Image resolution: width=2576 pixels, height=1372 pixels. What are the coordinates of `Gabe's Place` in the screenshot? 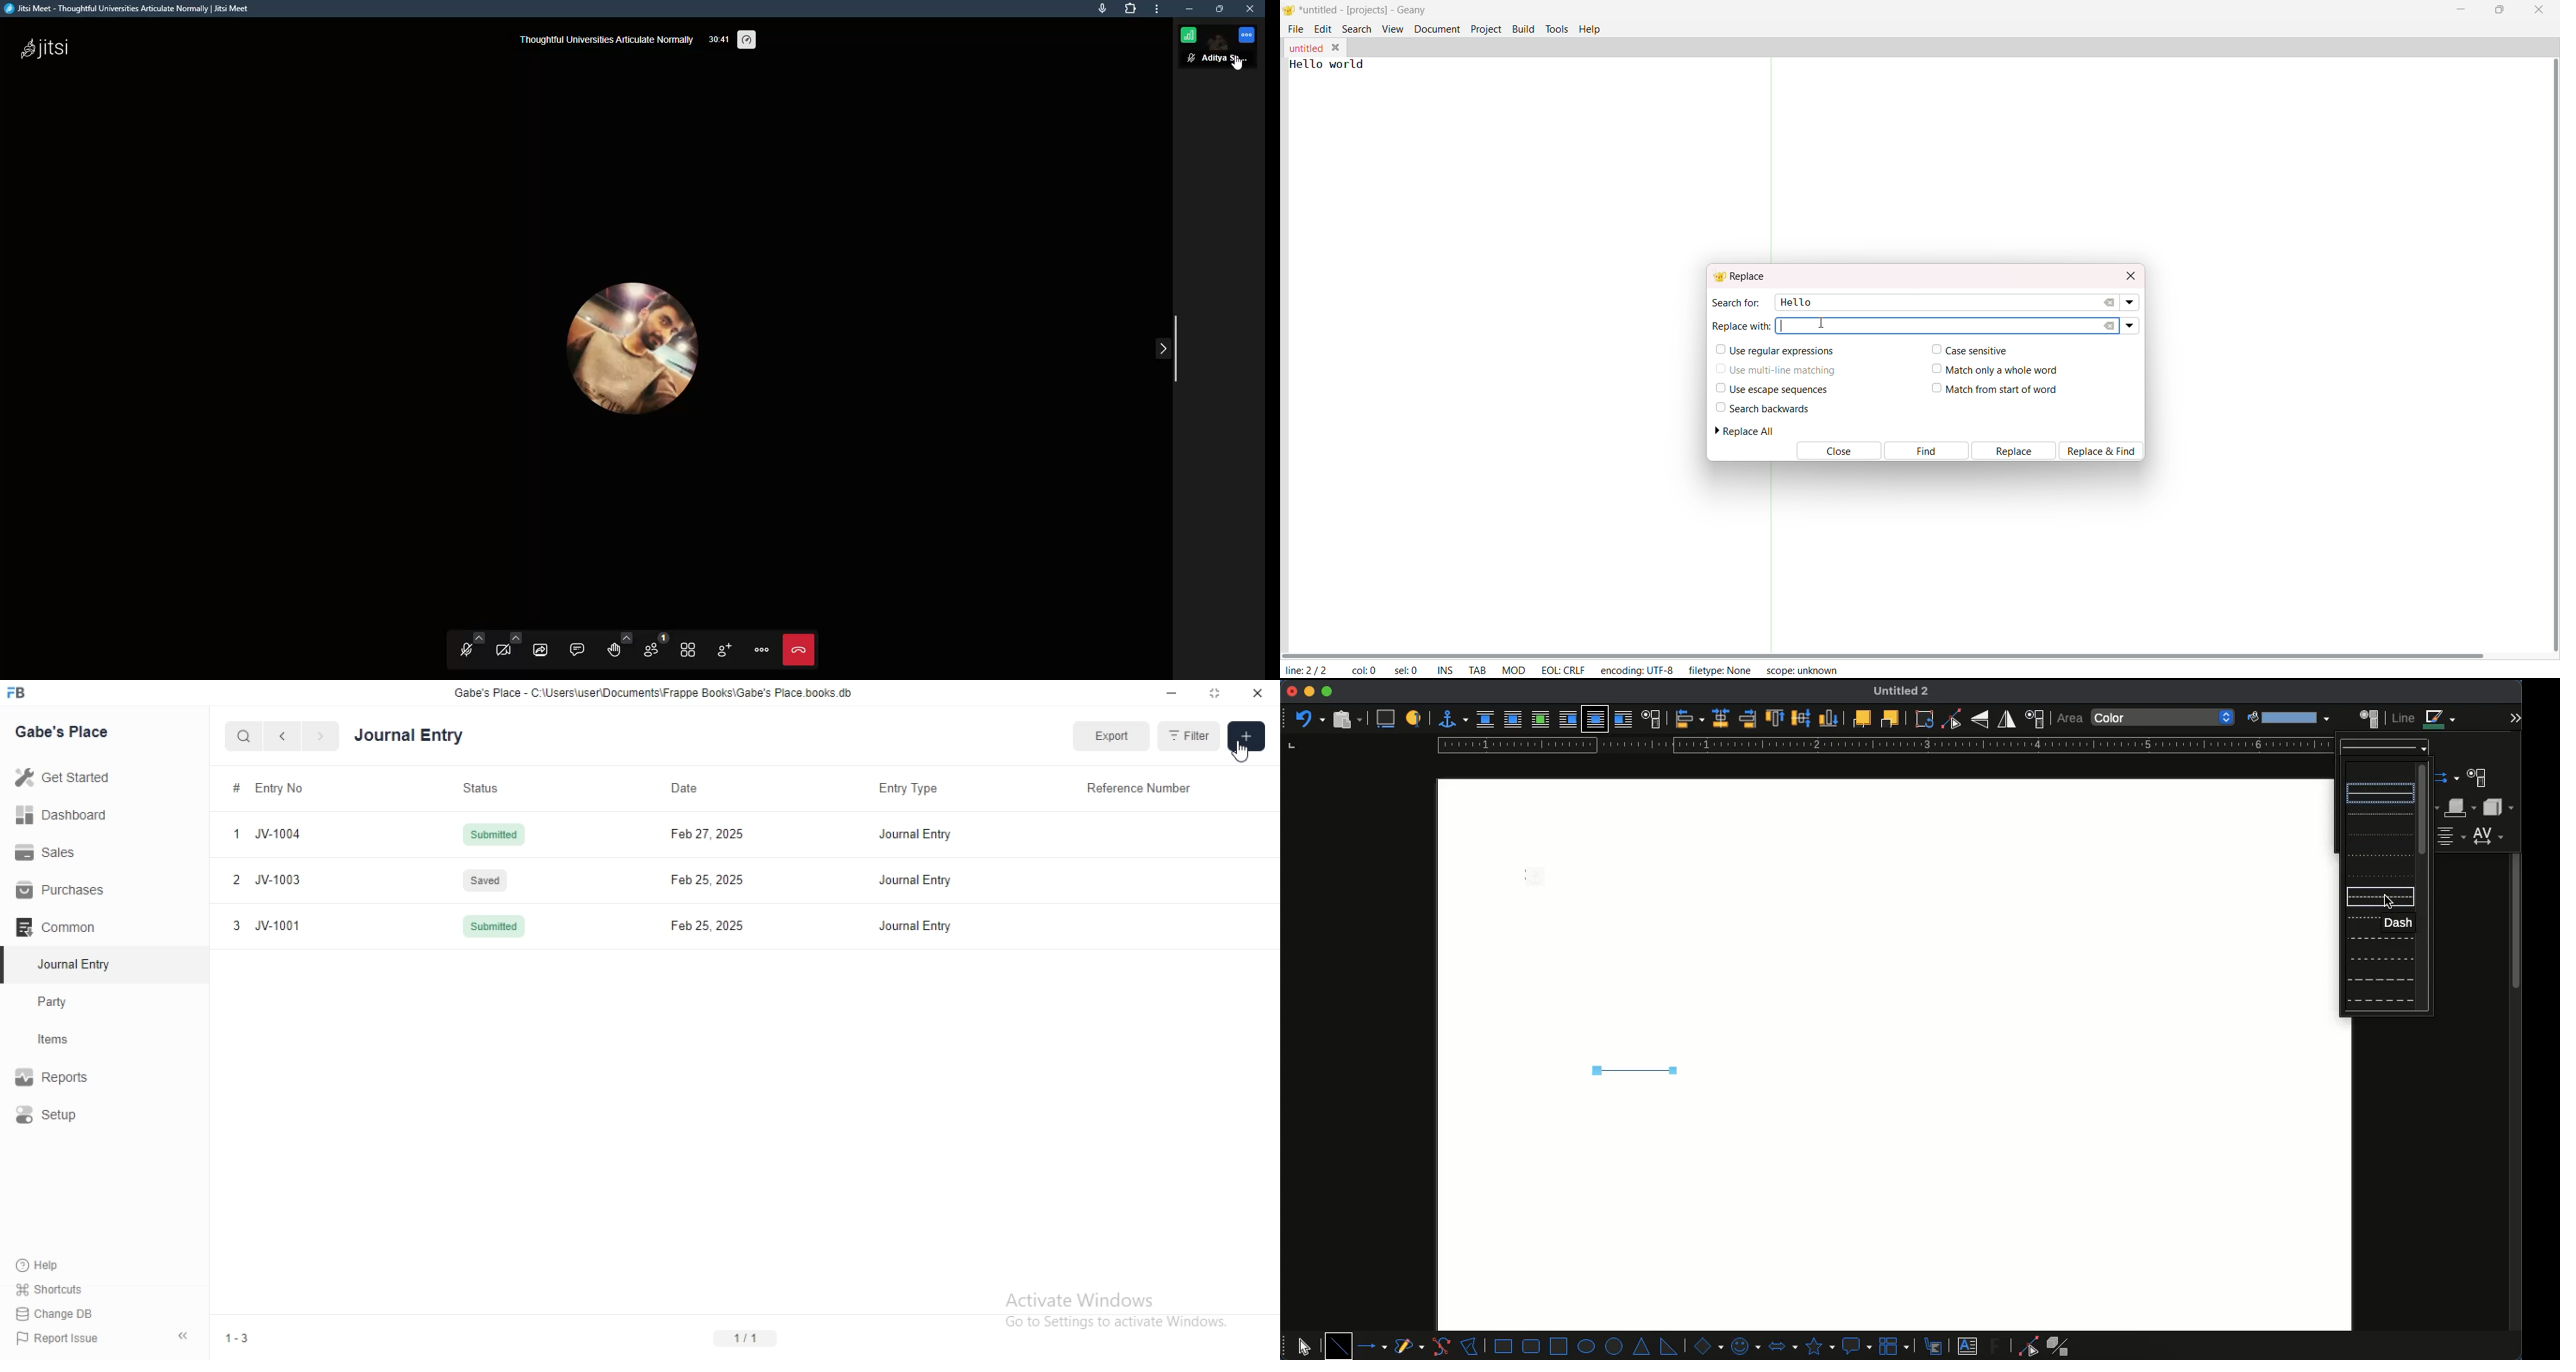 It's located at (62, 731).